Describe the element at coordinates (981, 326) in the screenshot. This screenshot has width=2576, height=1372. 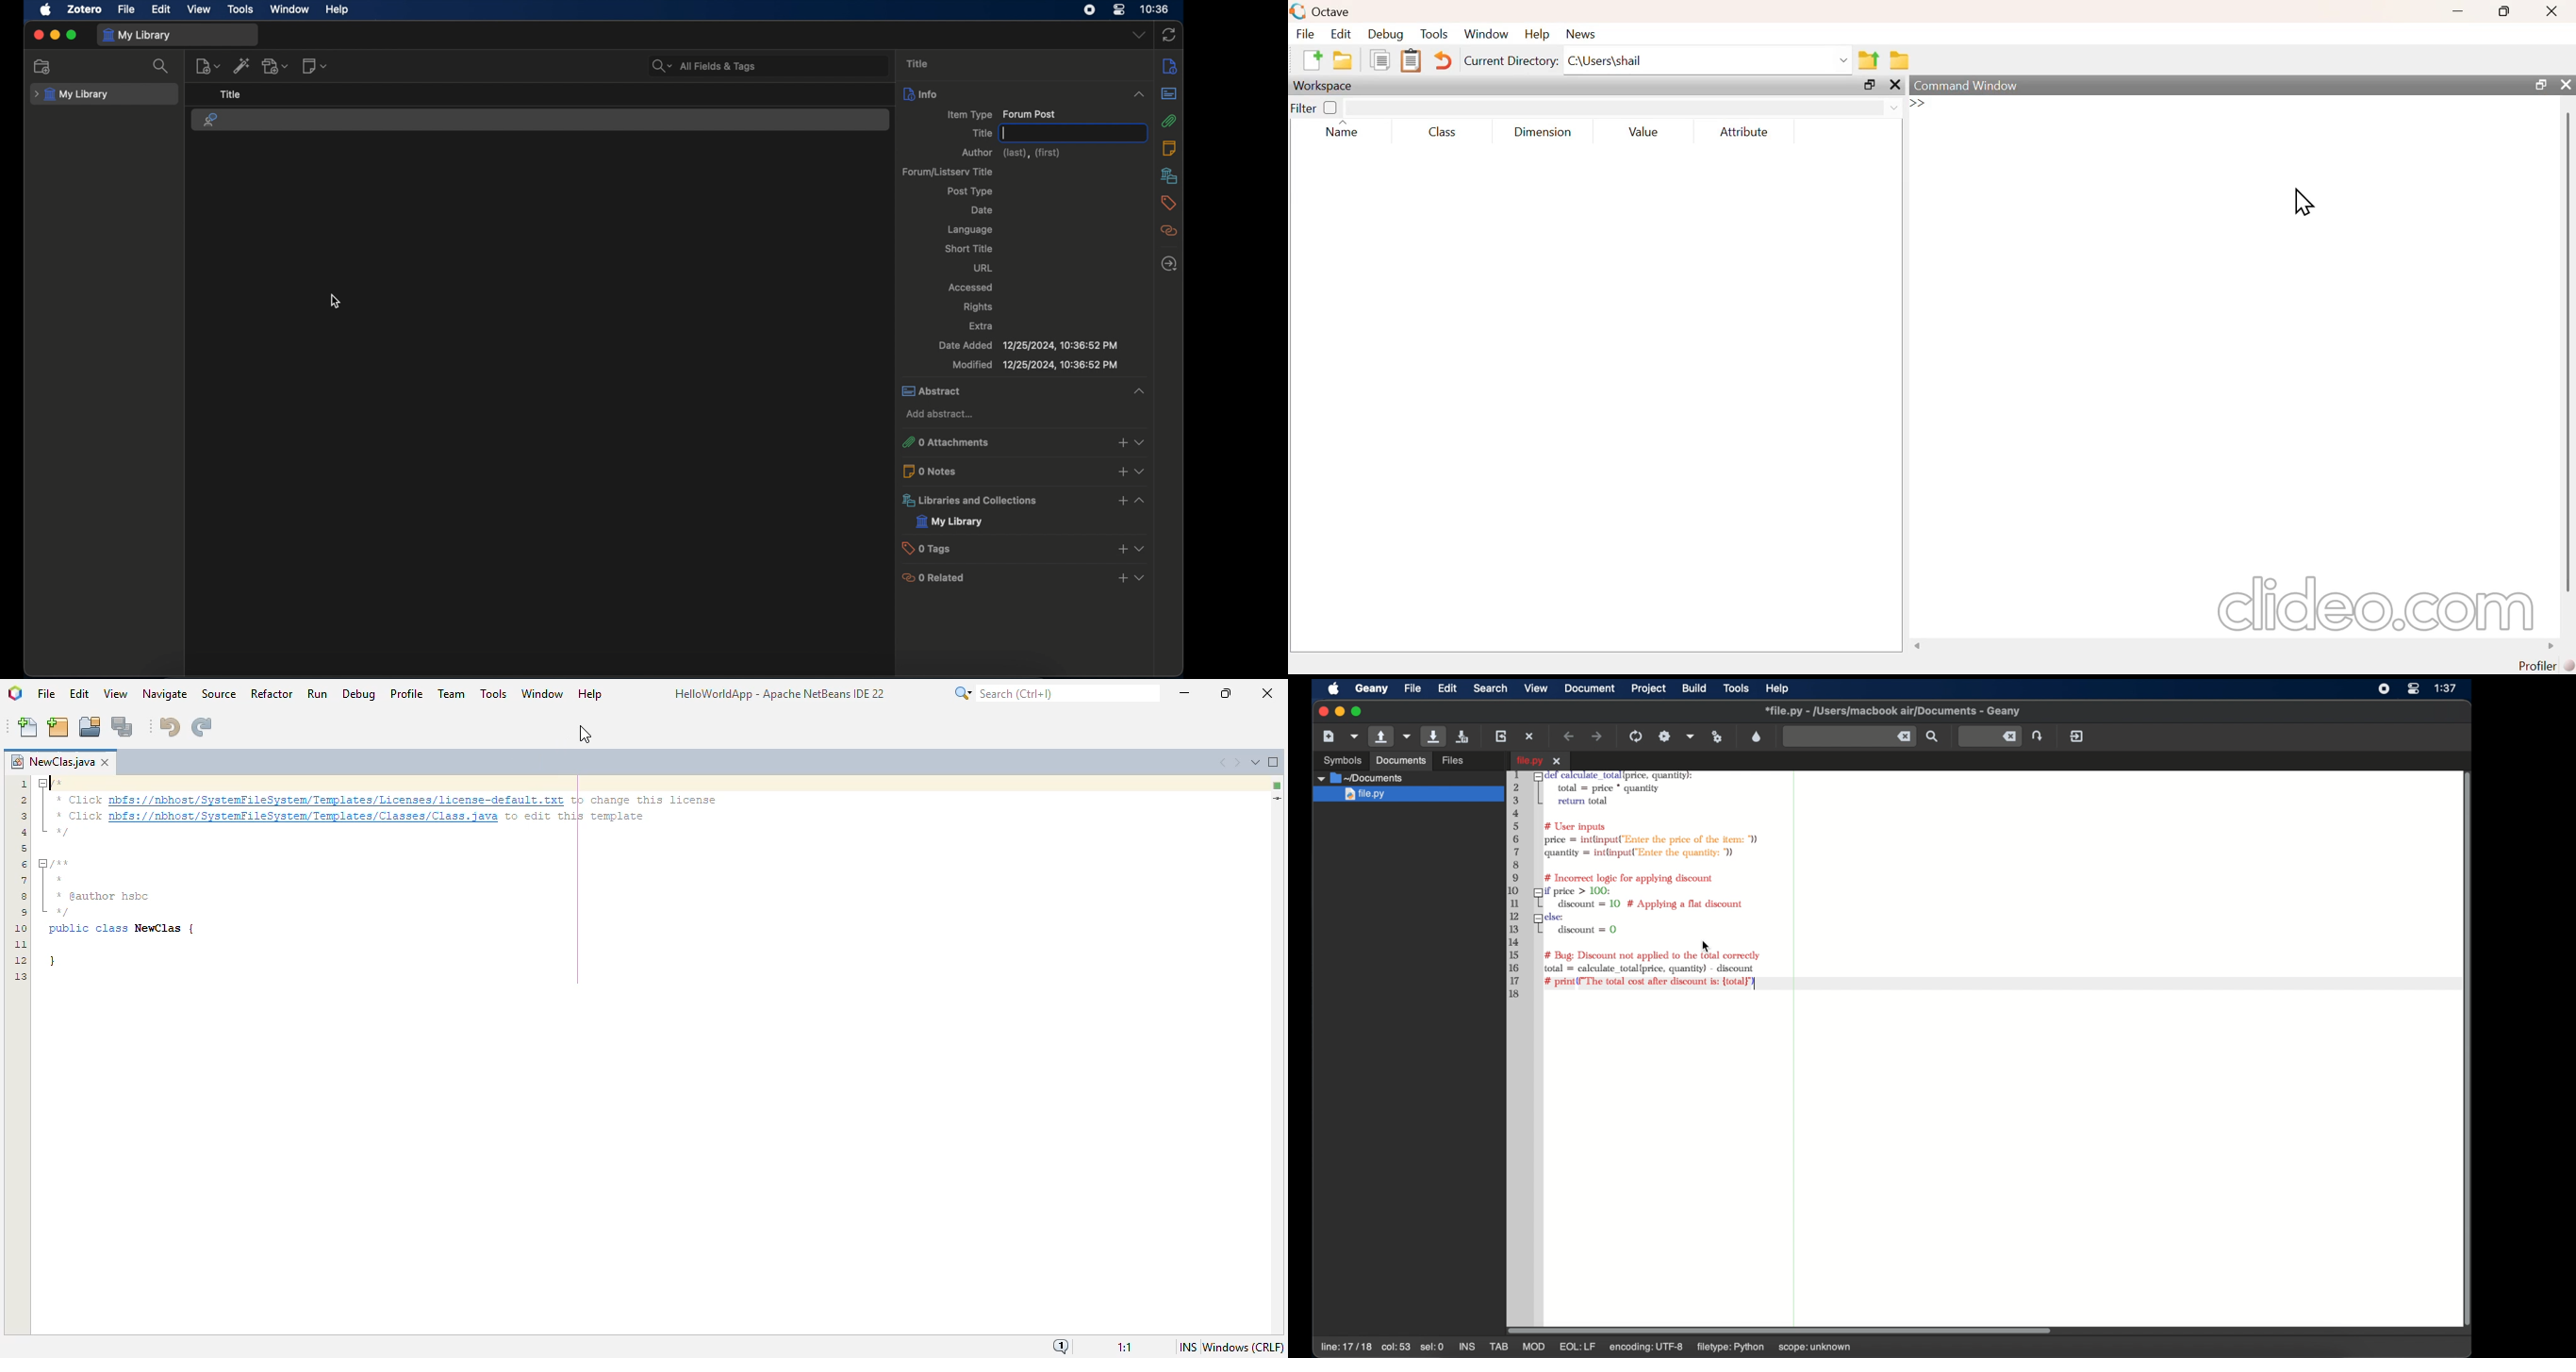
I see `extra` at that location.